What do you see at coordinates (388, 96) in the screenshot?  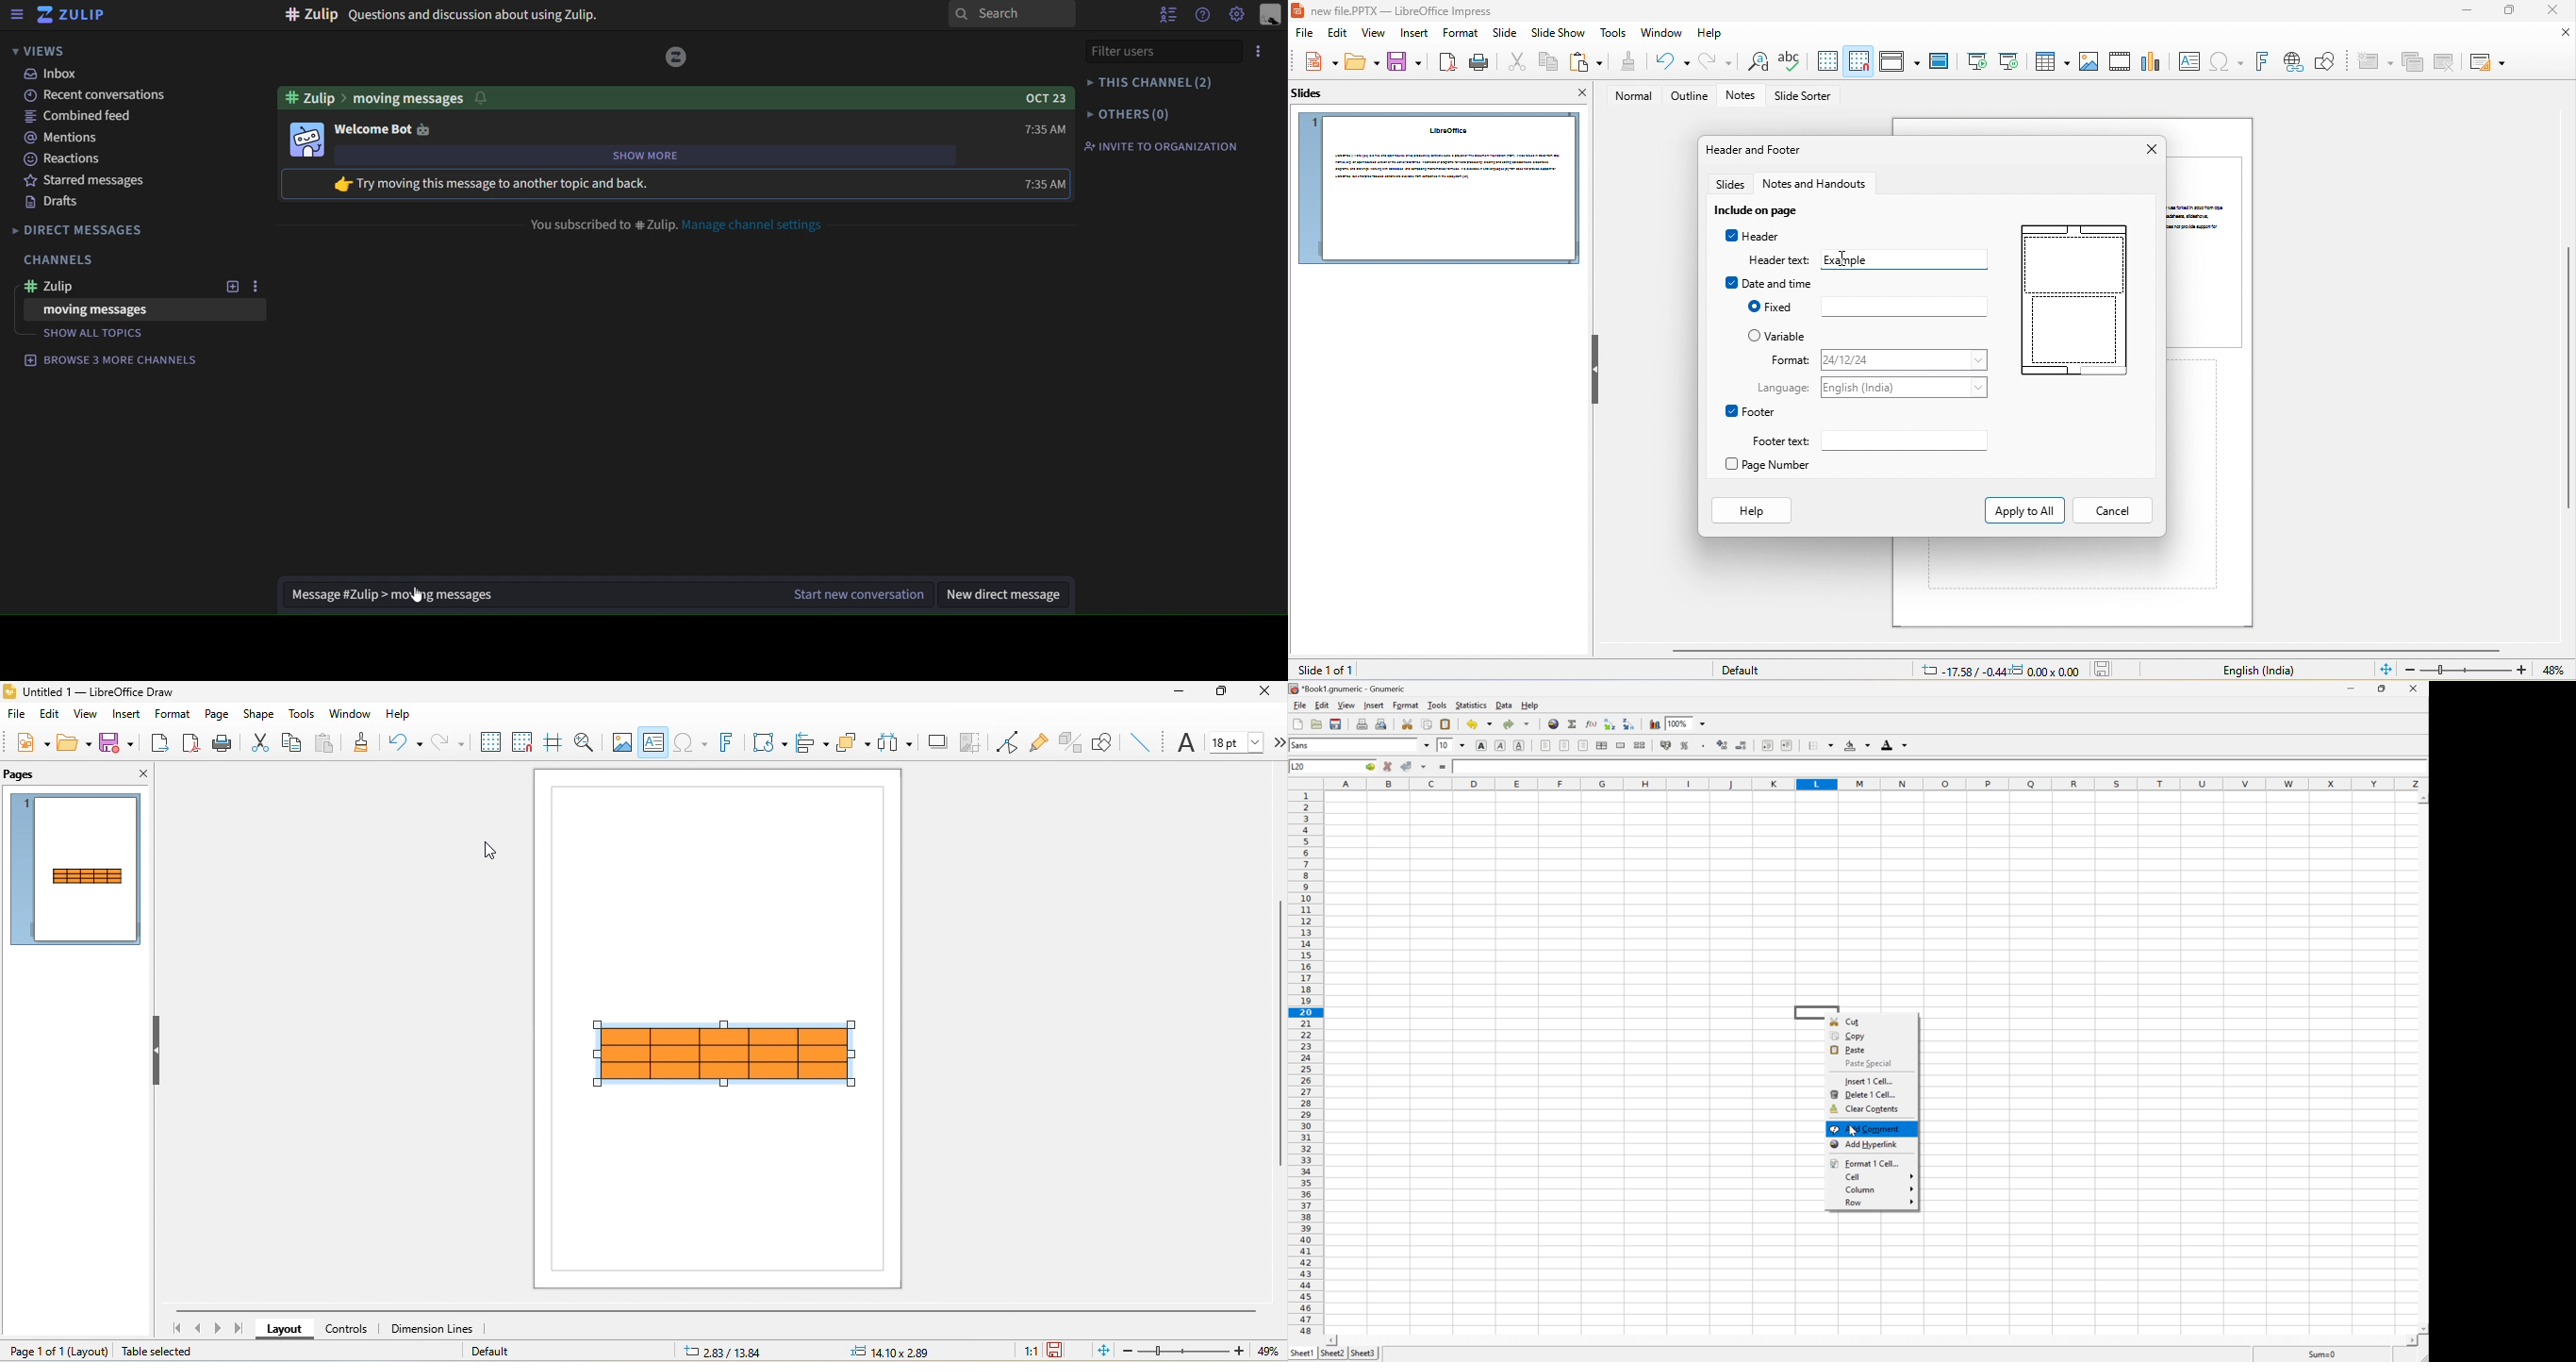 I see `# Zulip > moving messages` at bounding box center [388, 96].